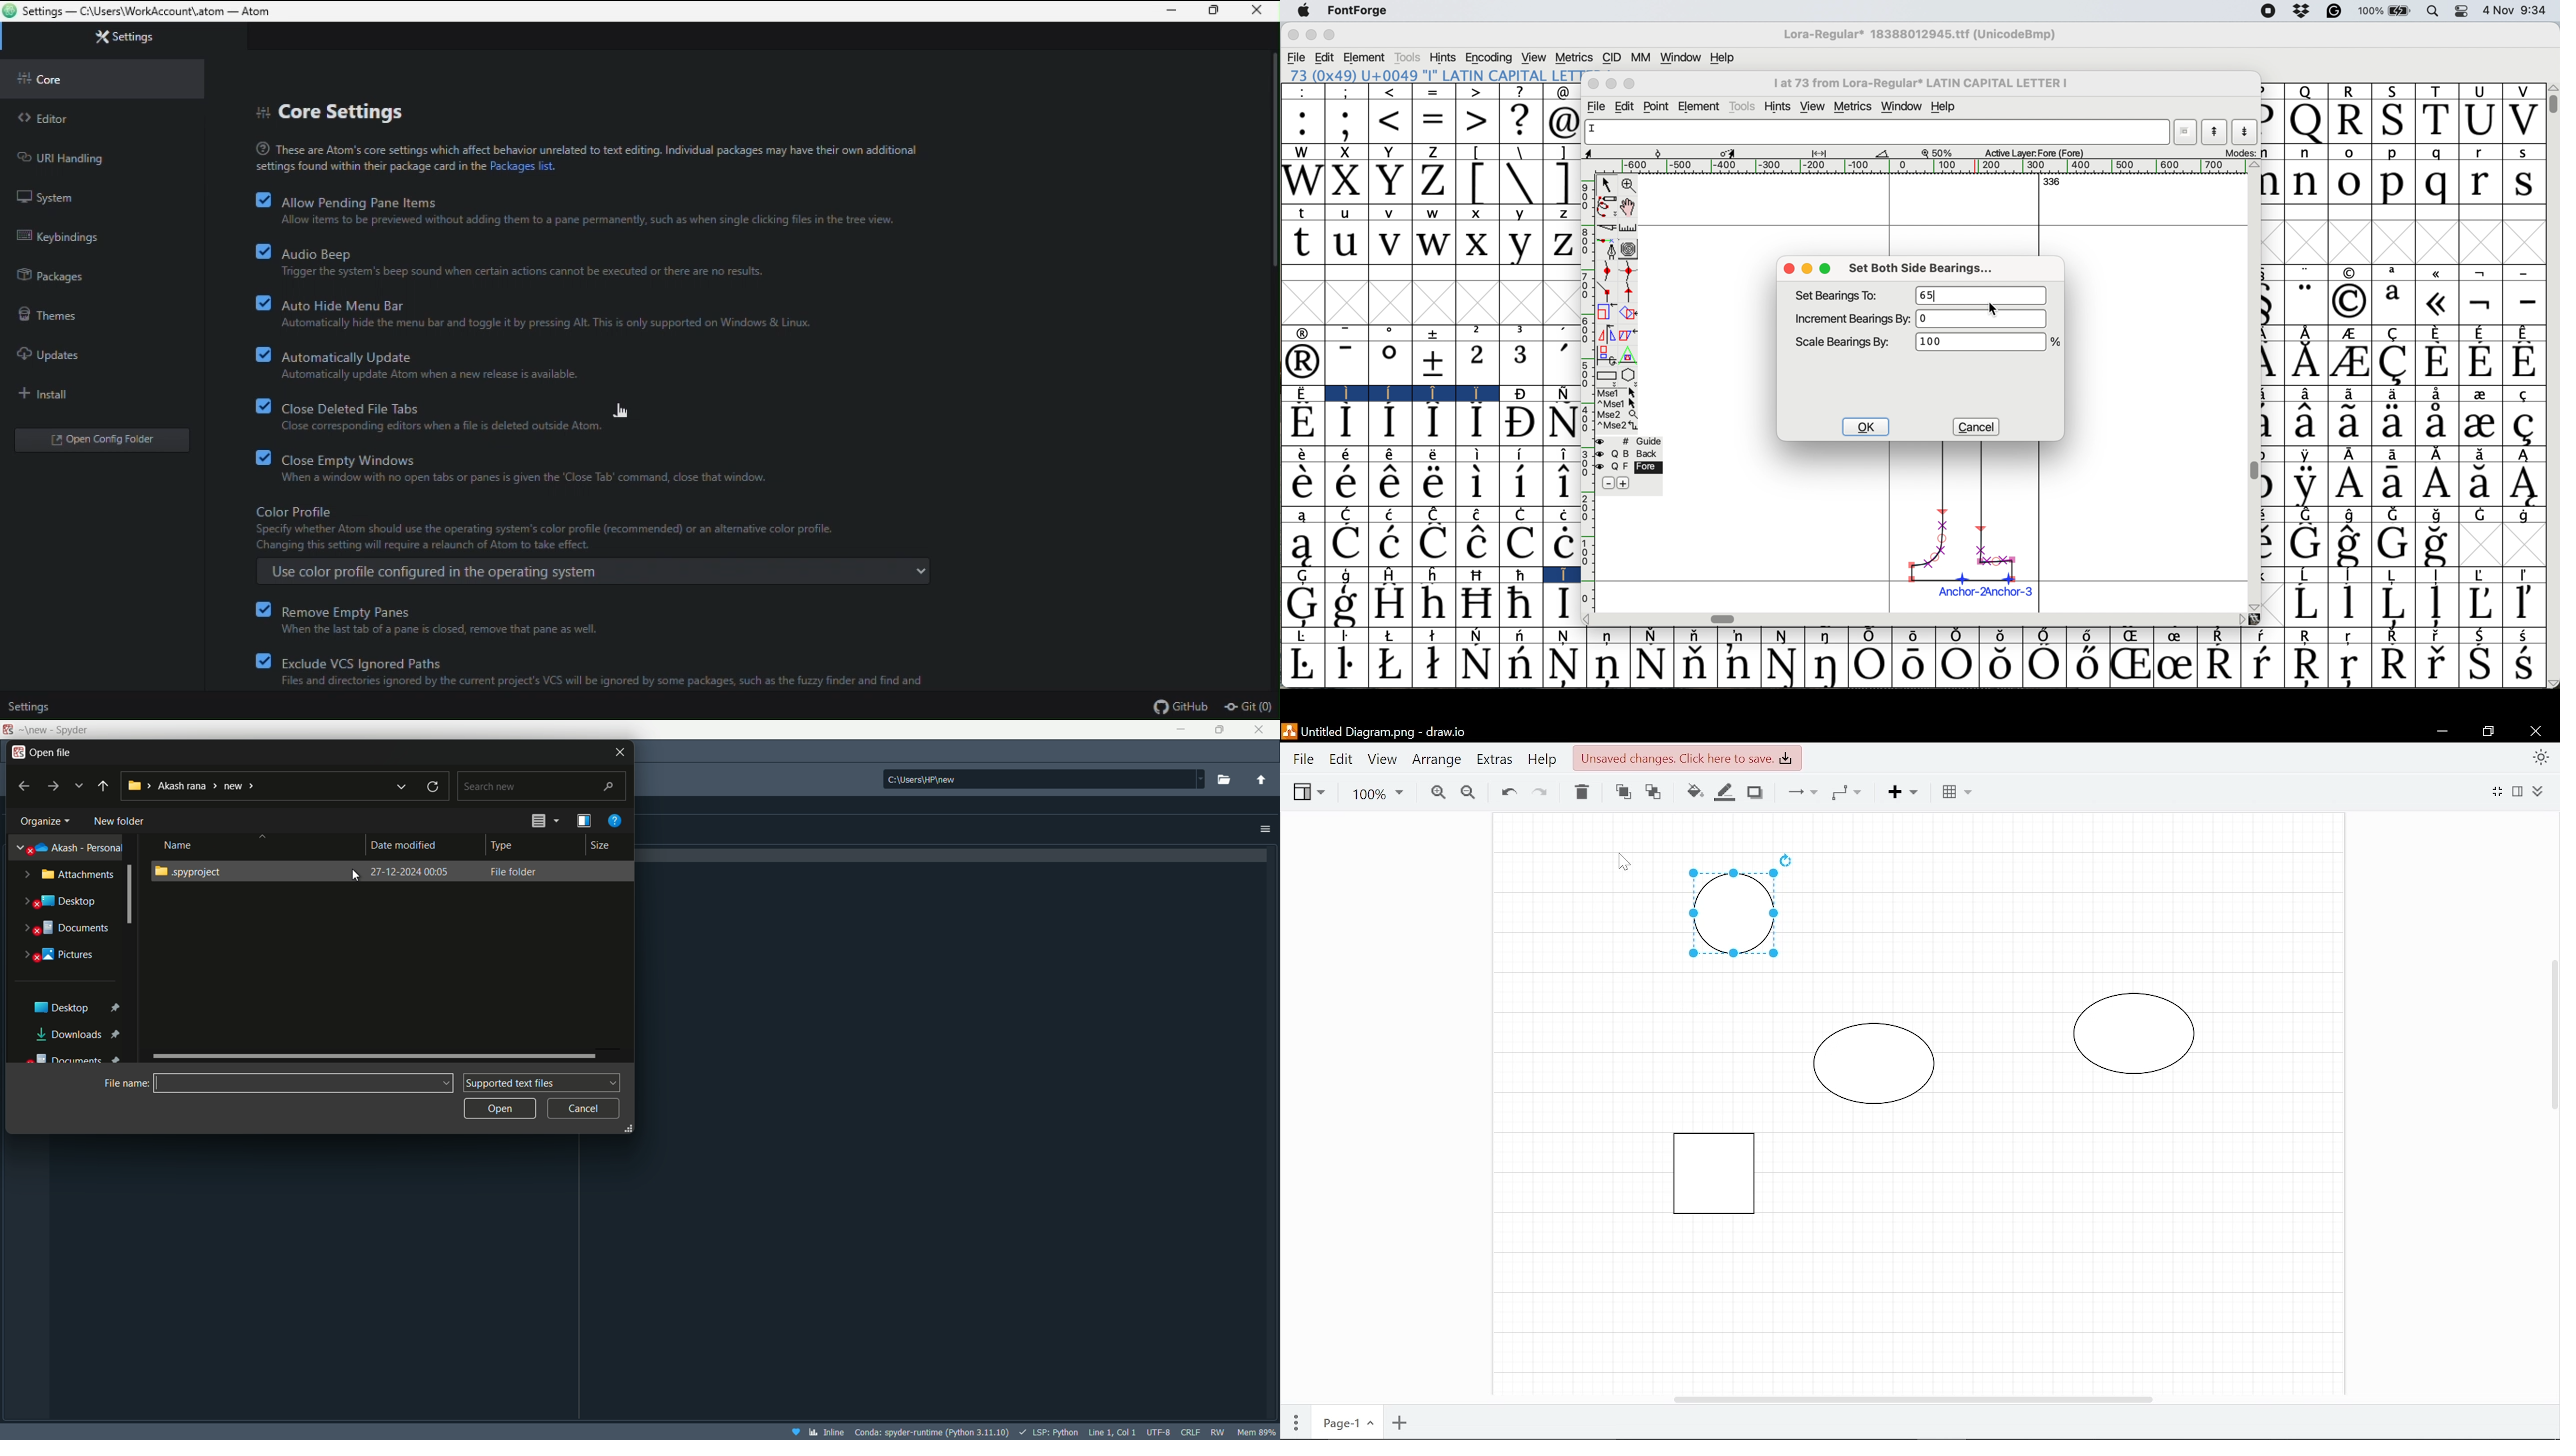 The image size is (2576, 1456). Describe the element at coordinates (1474, 395) in the screenshot. I see `Symbol` at that location.